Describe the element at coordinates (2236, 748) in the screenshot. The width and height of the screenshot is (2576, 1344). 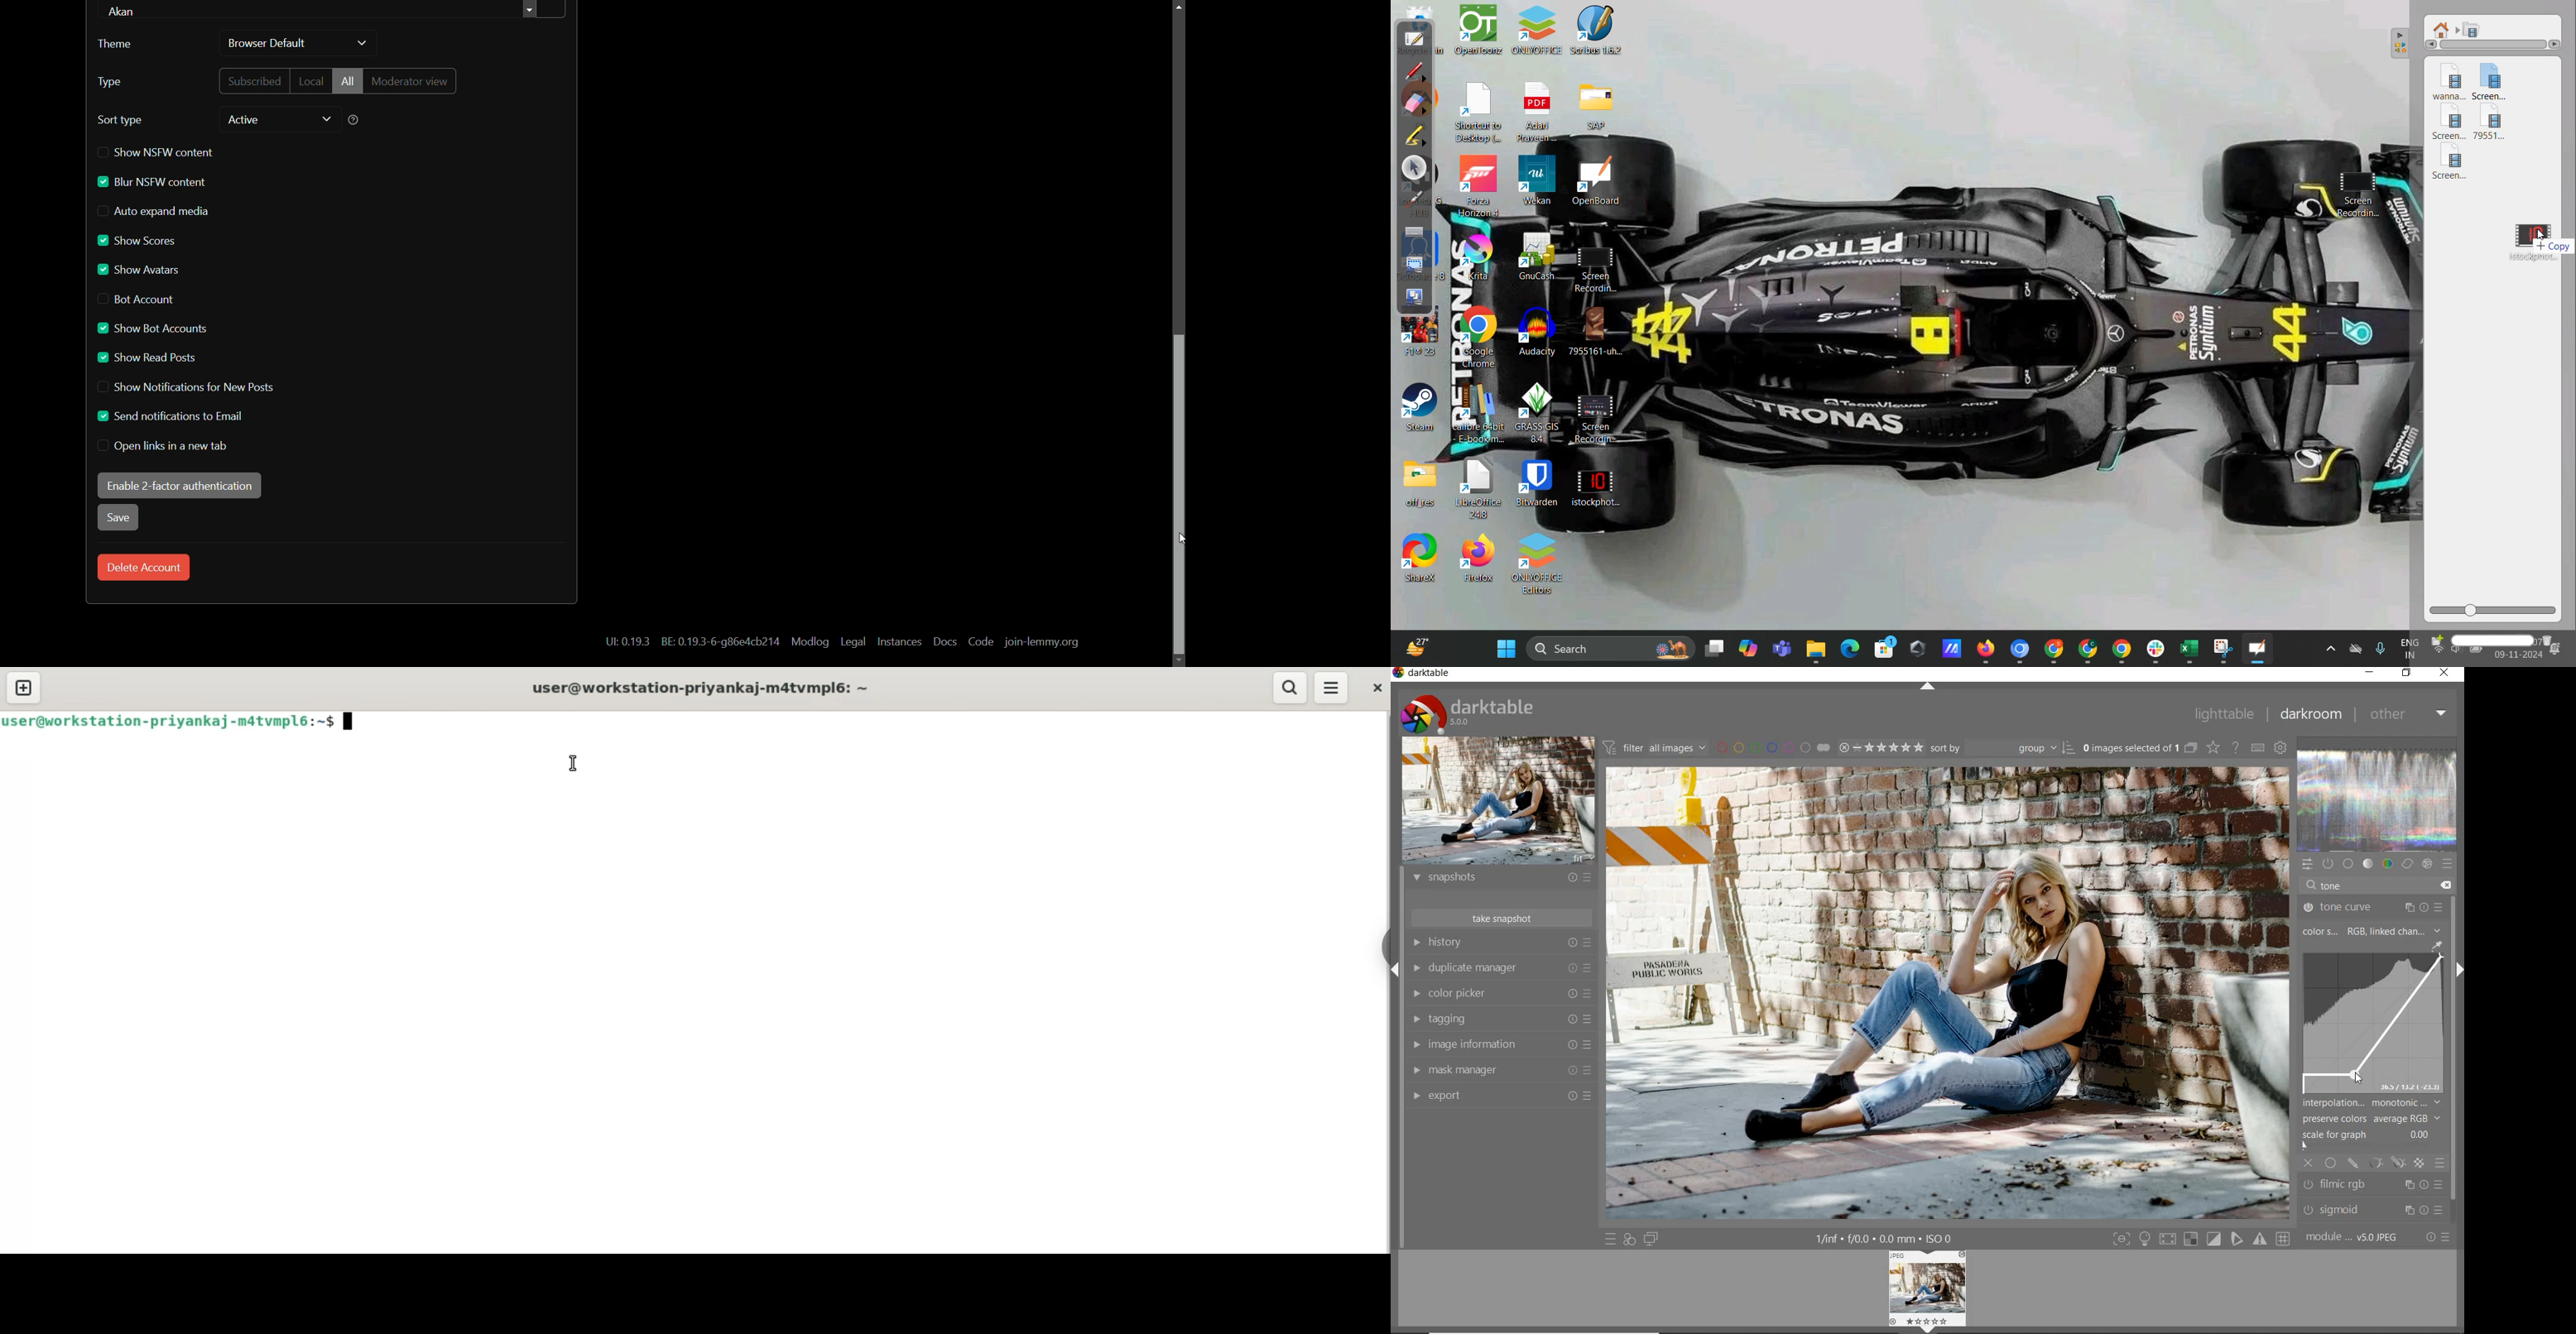
I see `enable online help` at that location.